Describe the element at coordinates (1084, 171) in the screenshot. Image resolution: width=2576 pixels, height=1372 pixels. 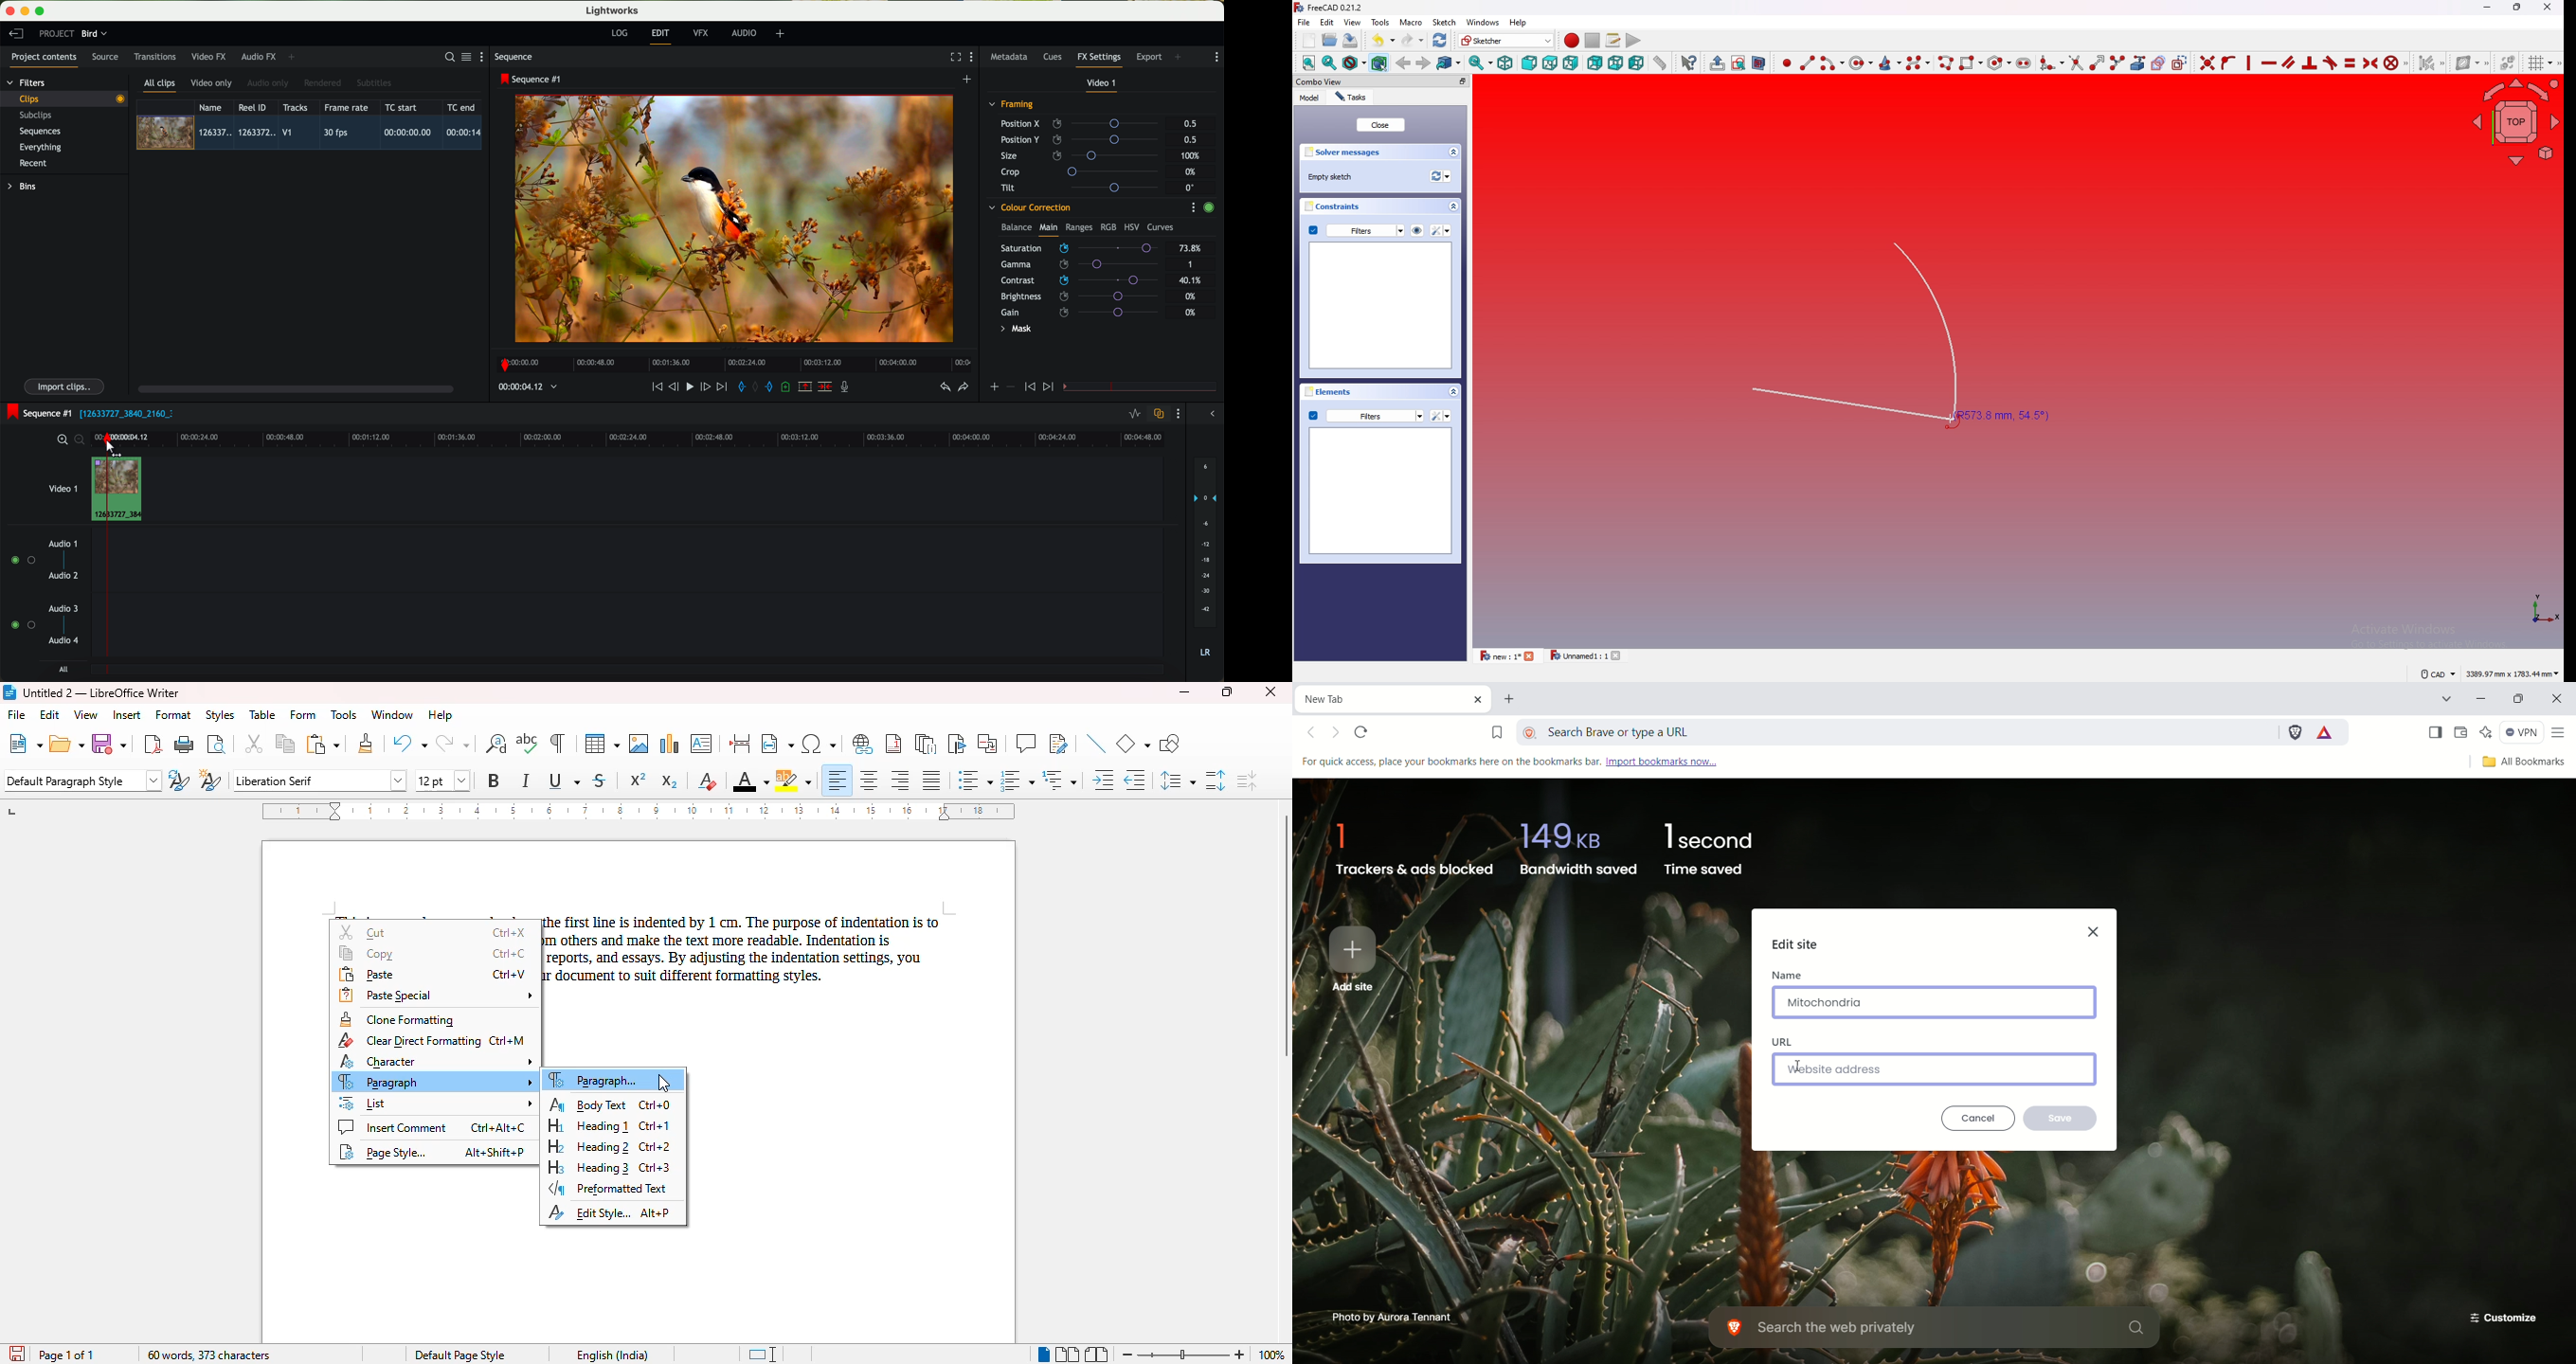
I see `crop` at that location.